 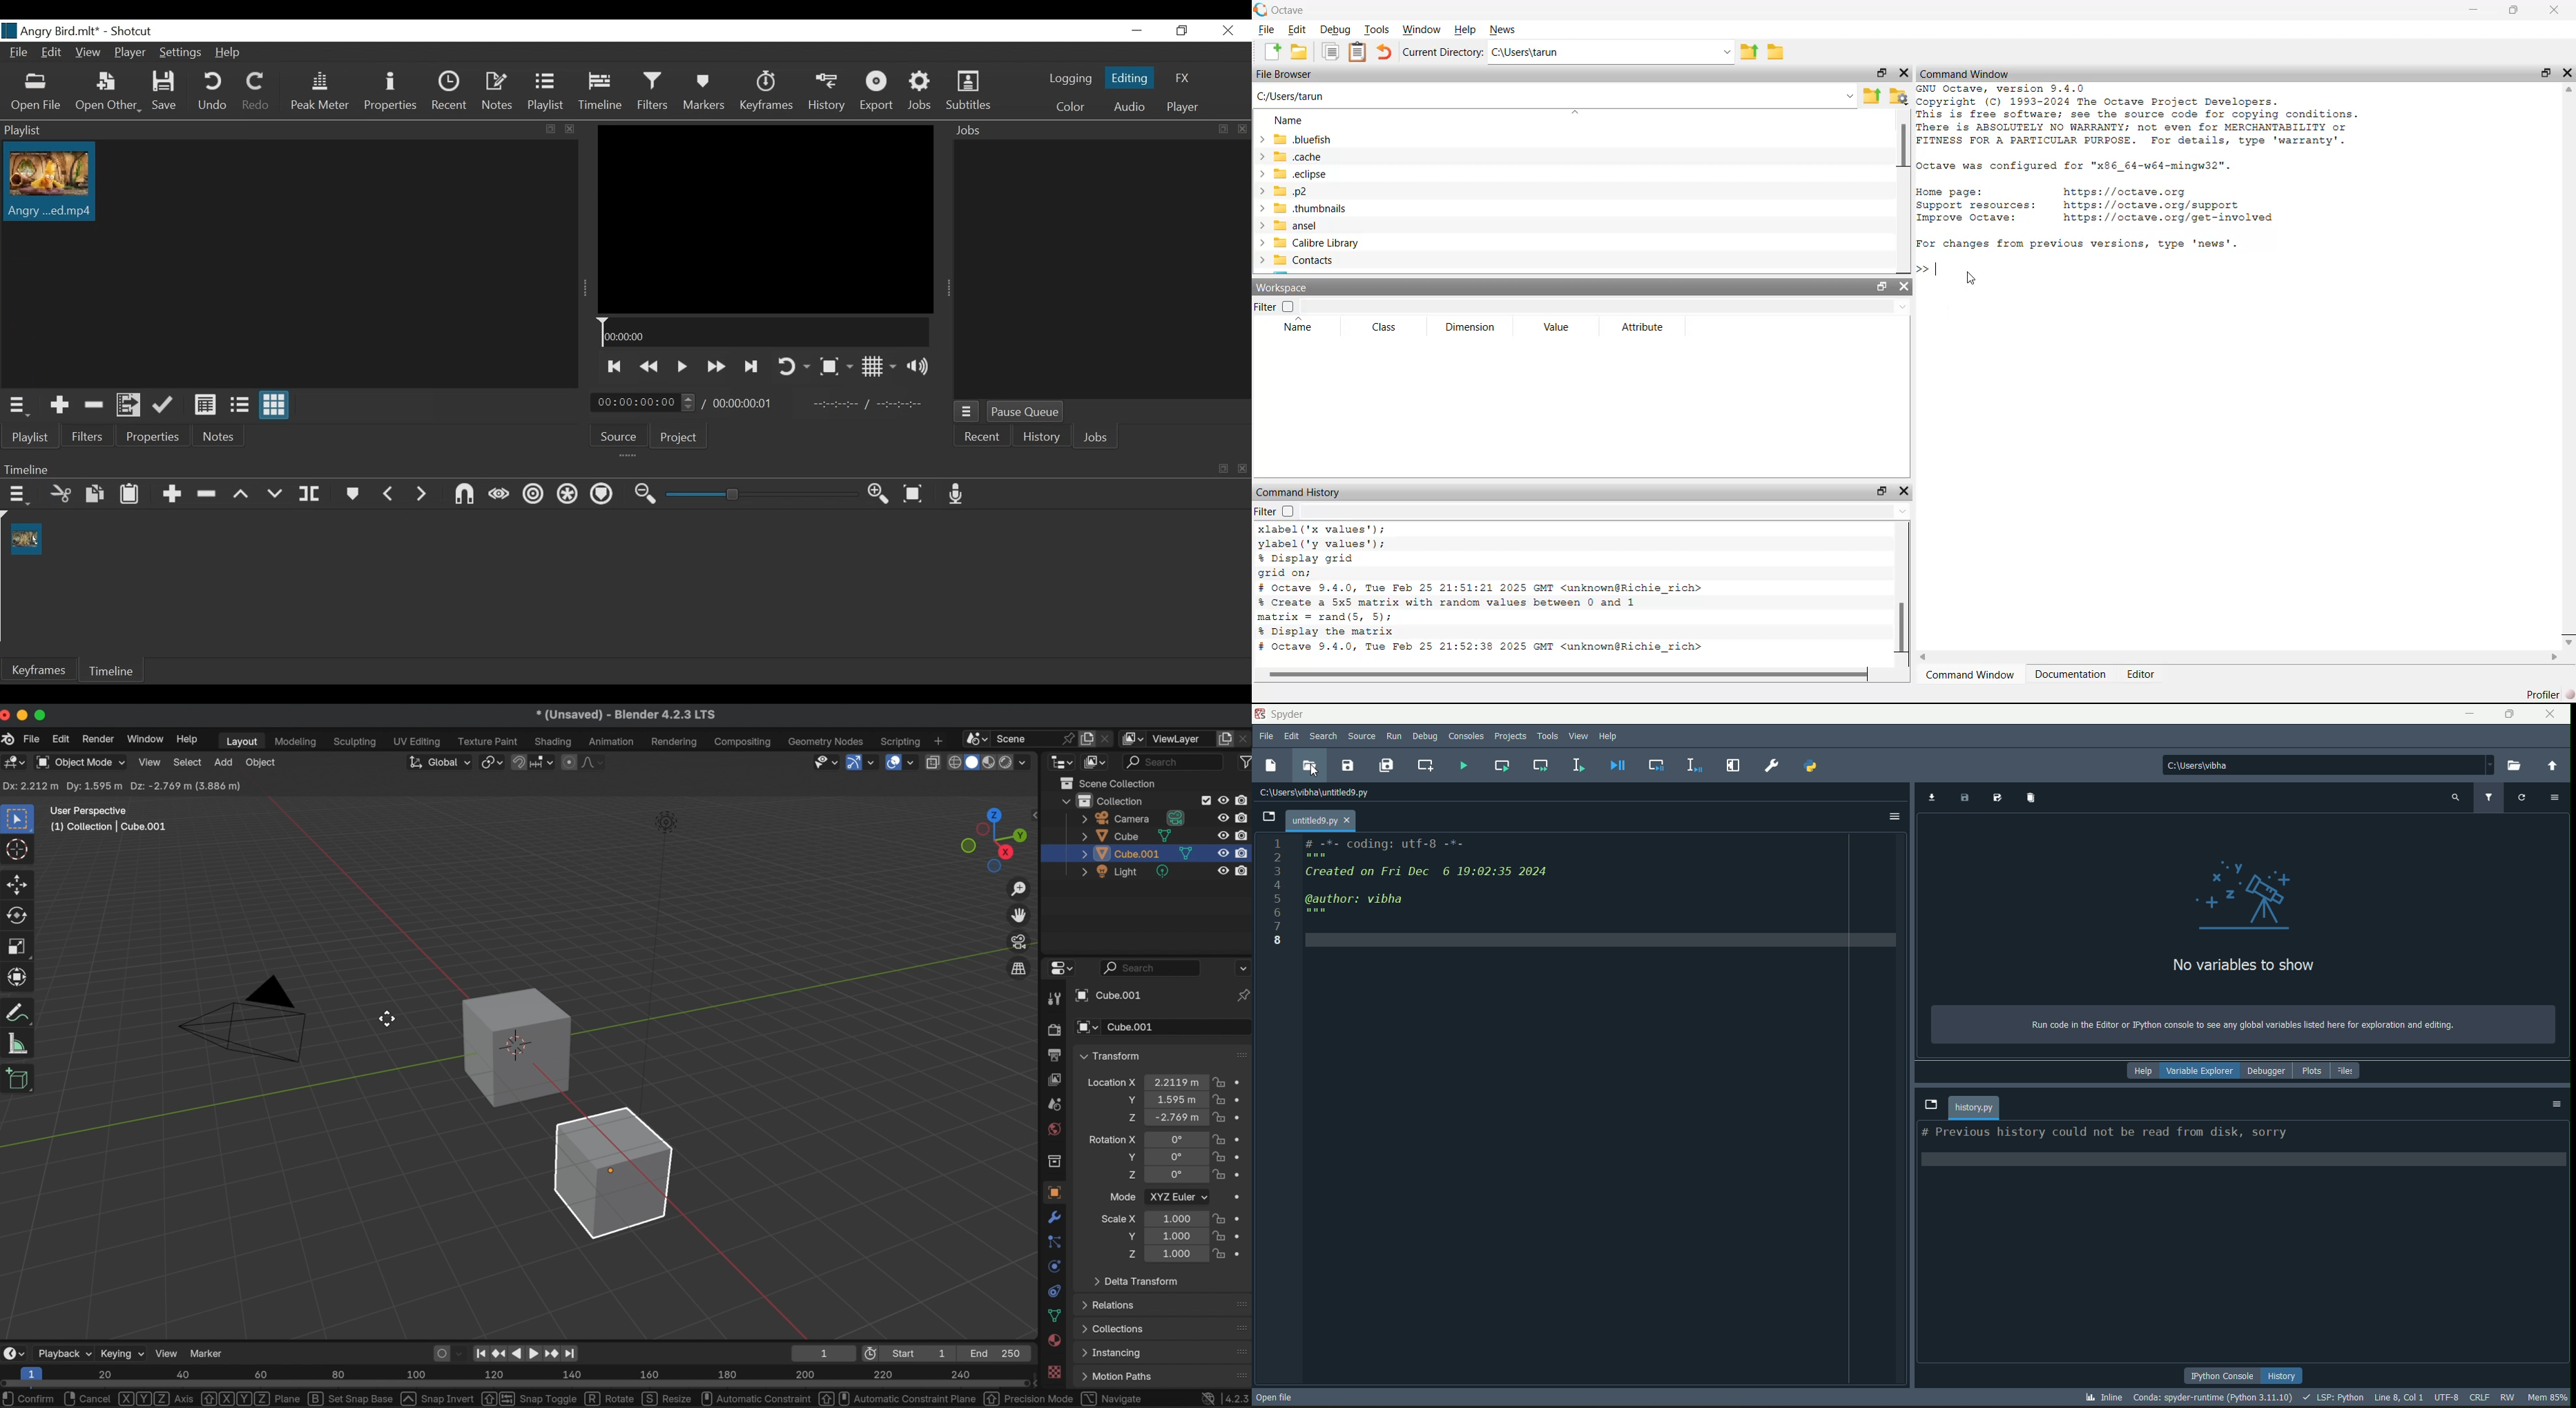 What do you see at coordinates (1423, 764) in the screenshot?
I see `create new cell at current line` at bounding box center [1423, 764].